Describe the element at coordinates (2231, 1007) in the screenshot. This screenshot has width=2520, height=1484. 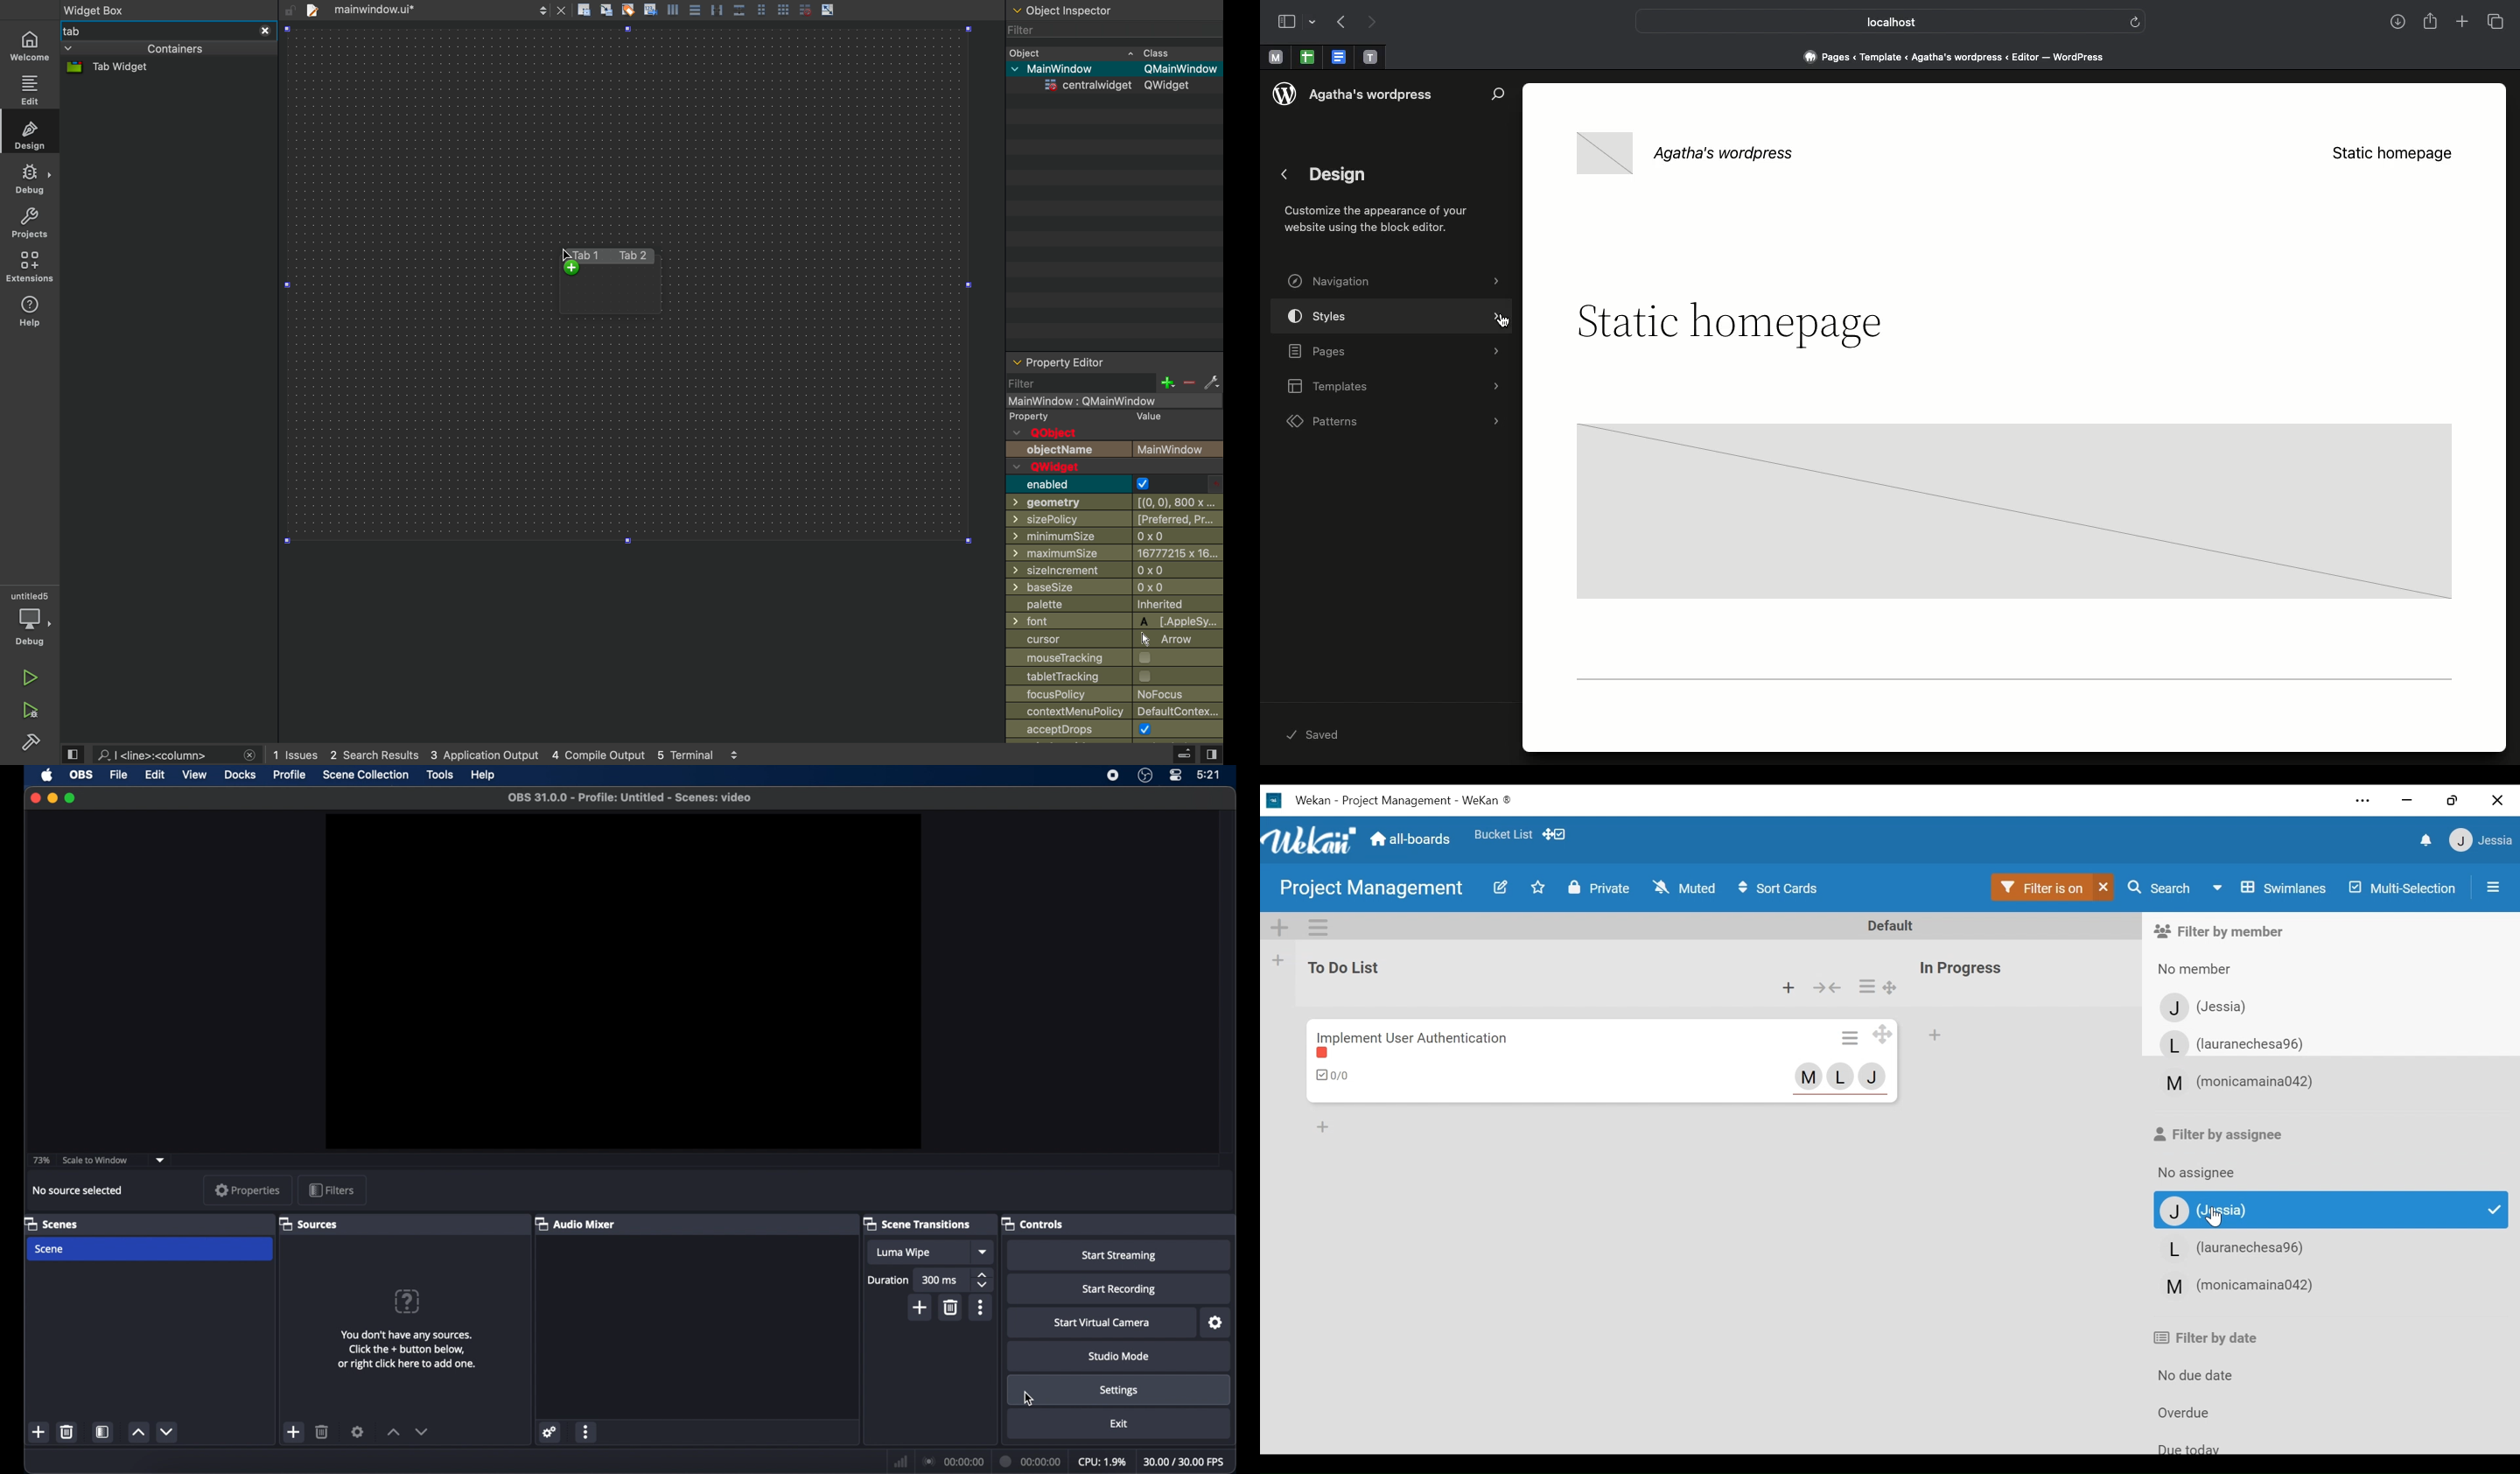
I see `Member` at that location.